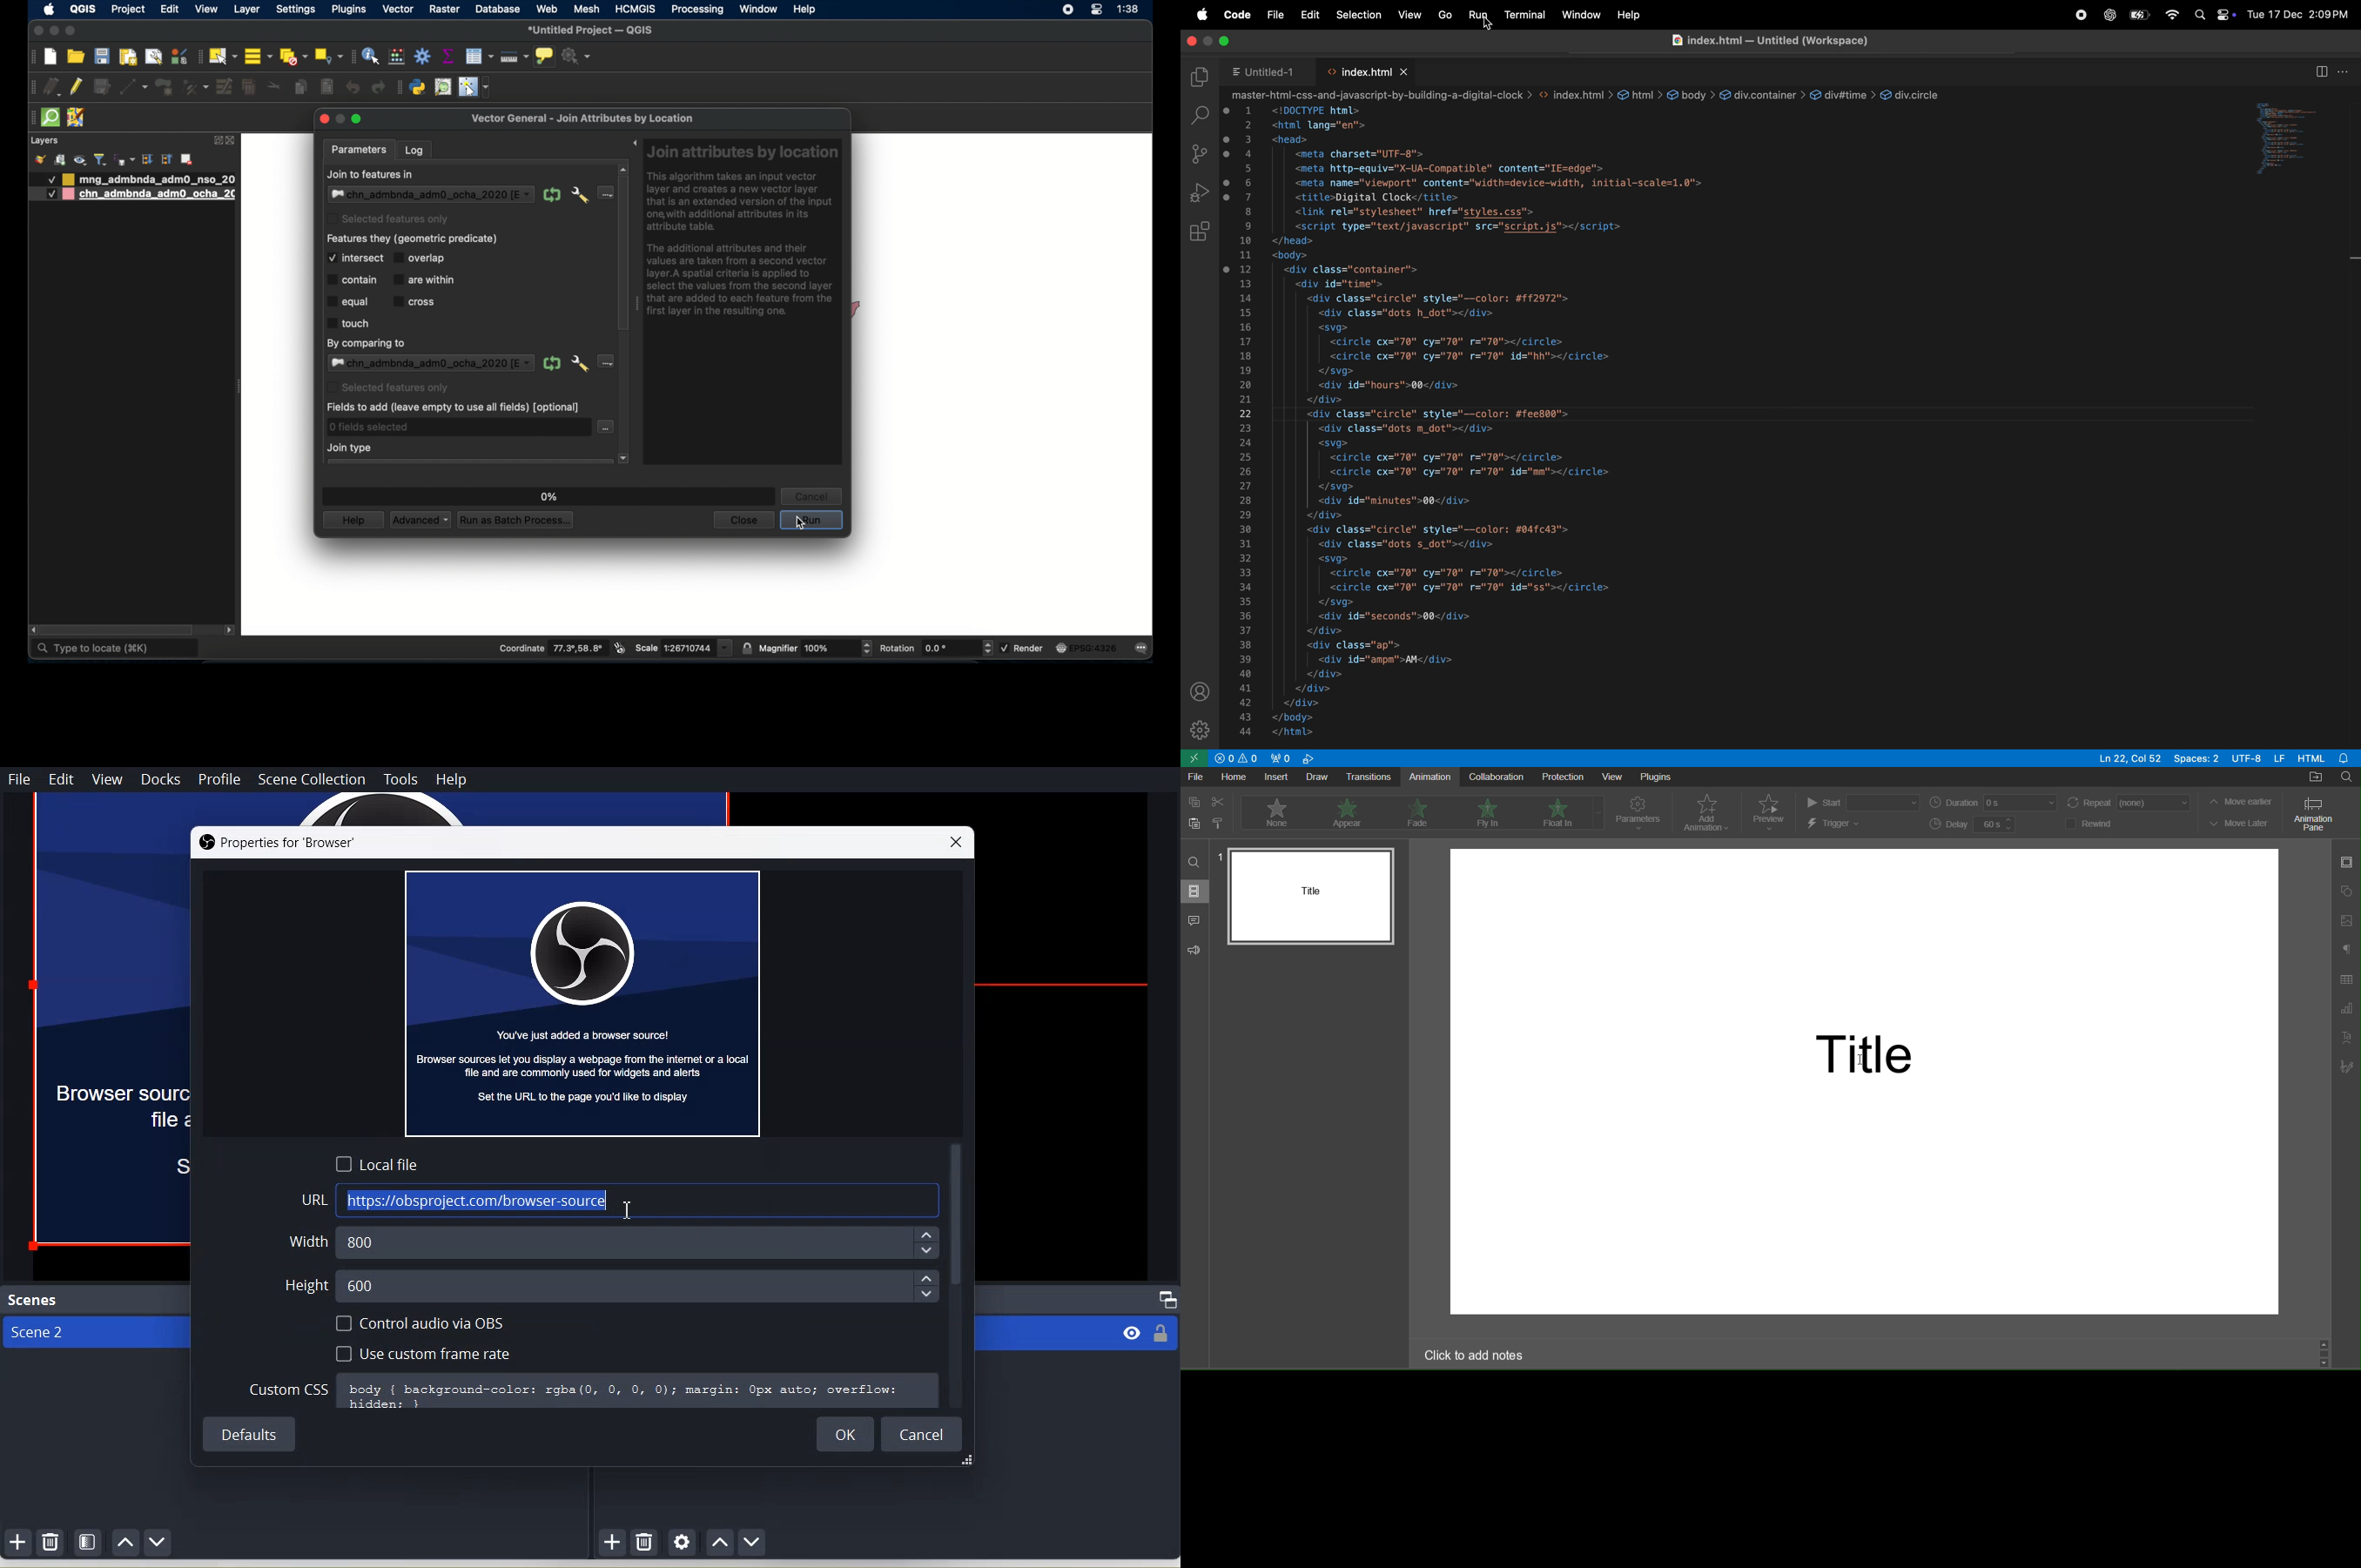 This screenshot has width=2380, height=1568. What do you see at coordinates (1163, 1331) in the screenshot?
I see `locked or unlocked` at bounding box center [1163, 1331].